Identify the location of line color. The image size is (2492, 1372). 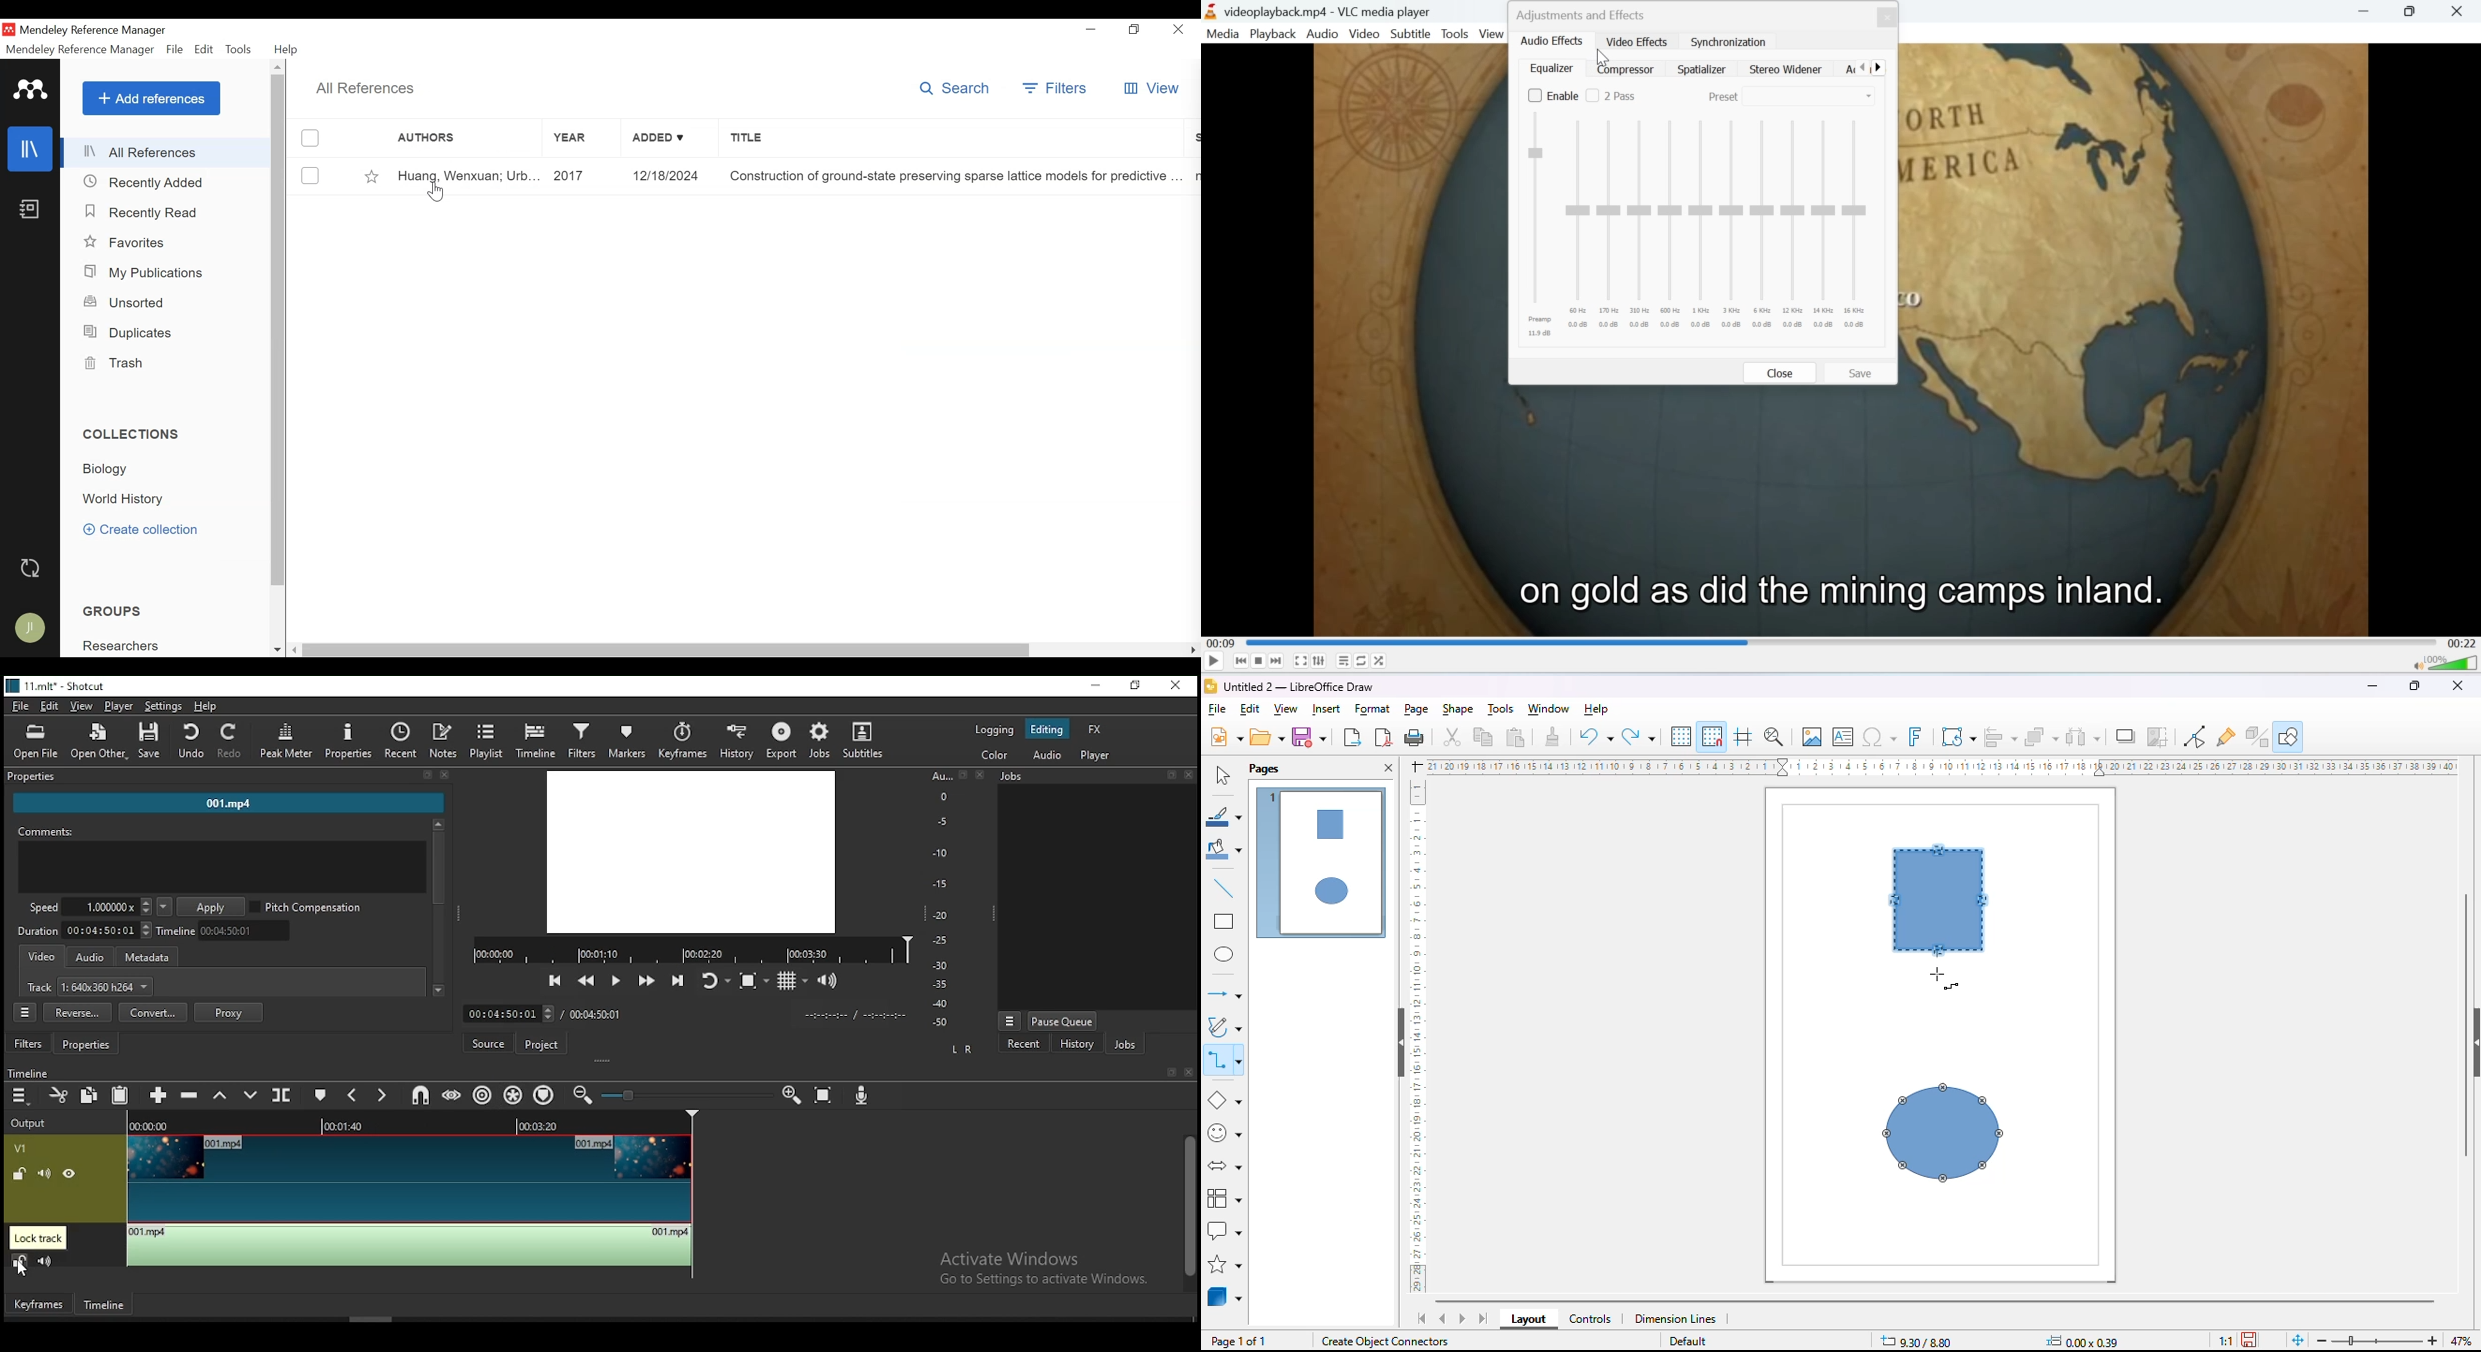
(1223, 817).